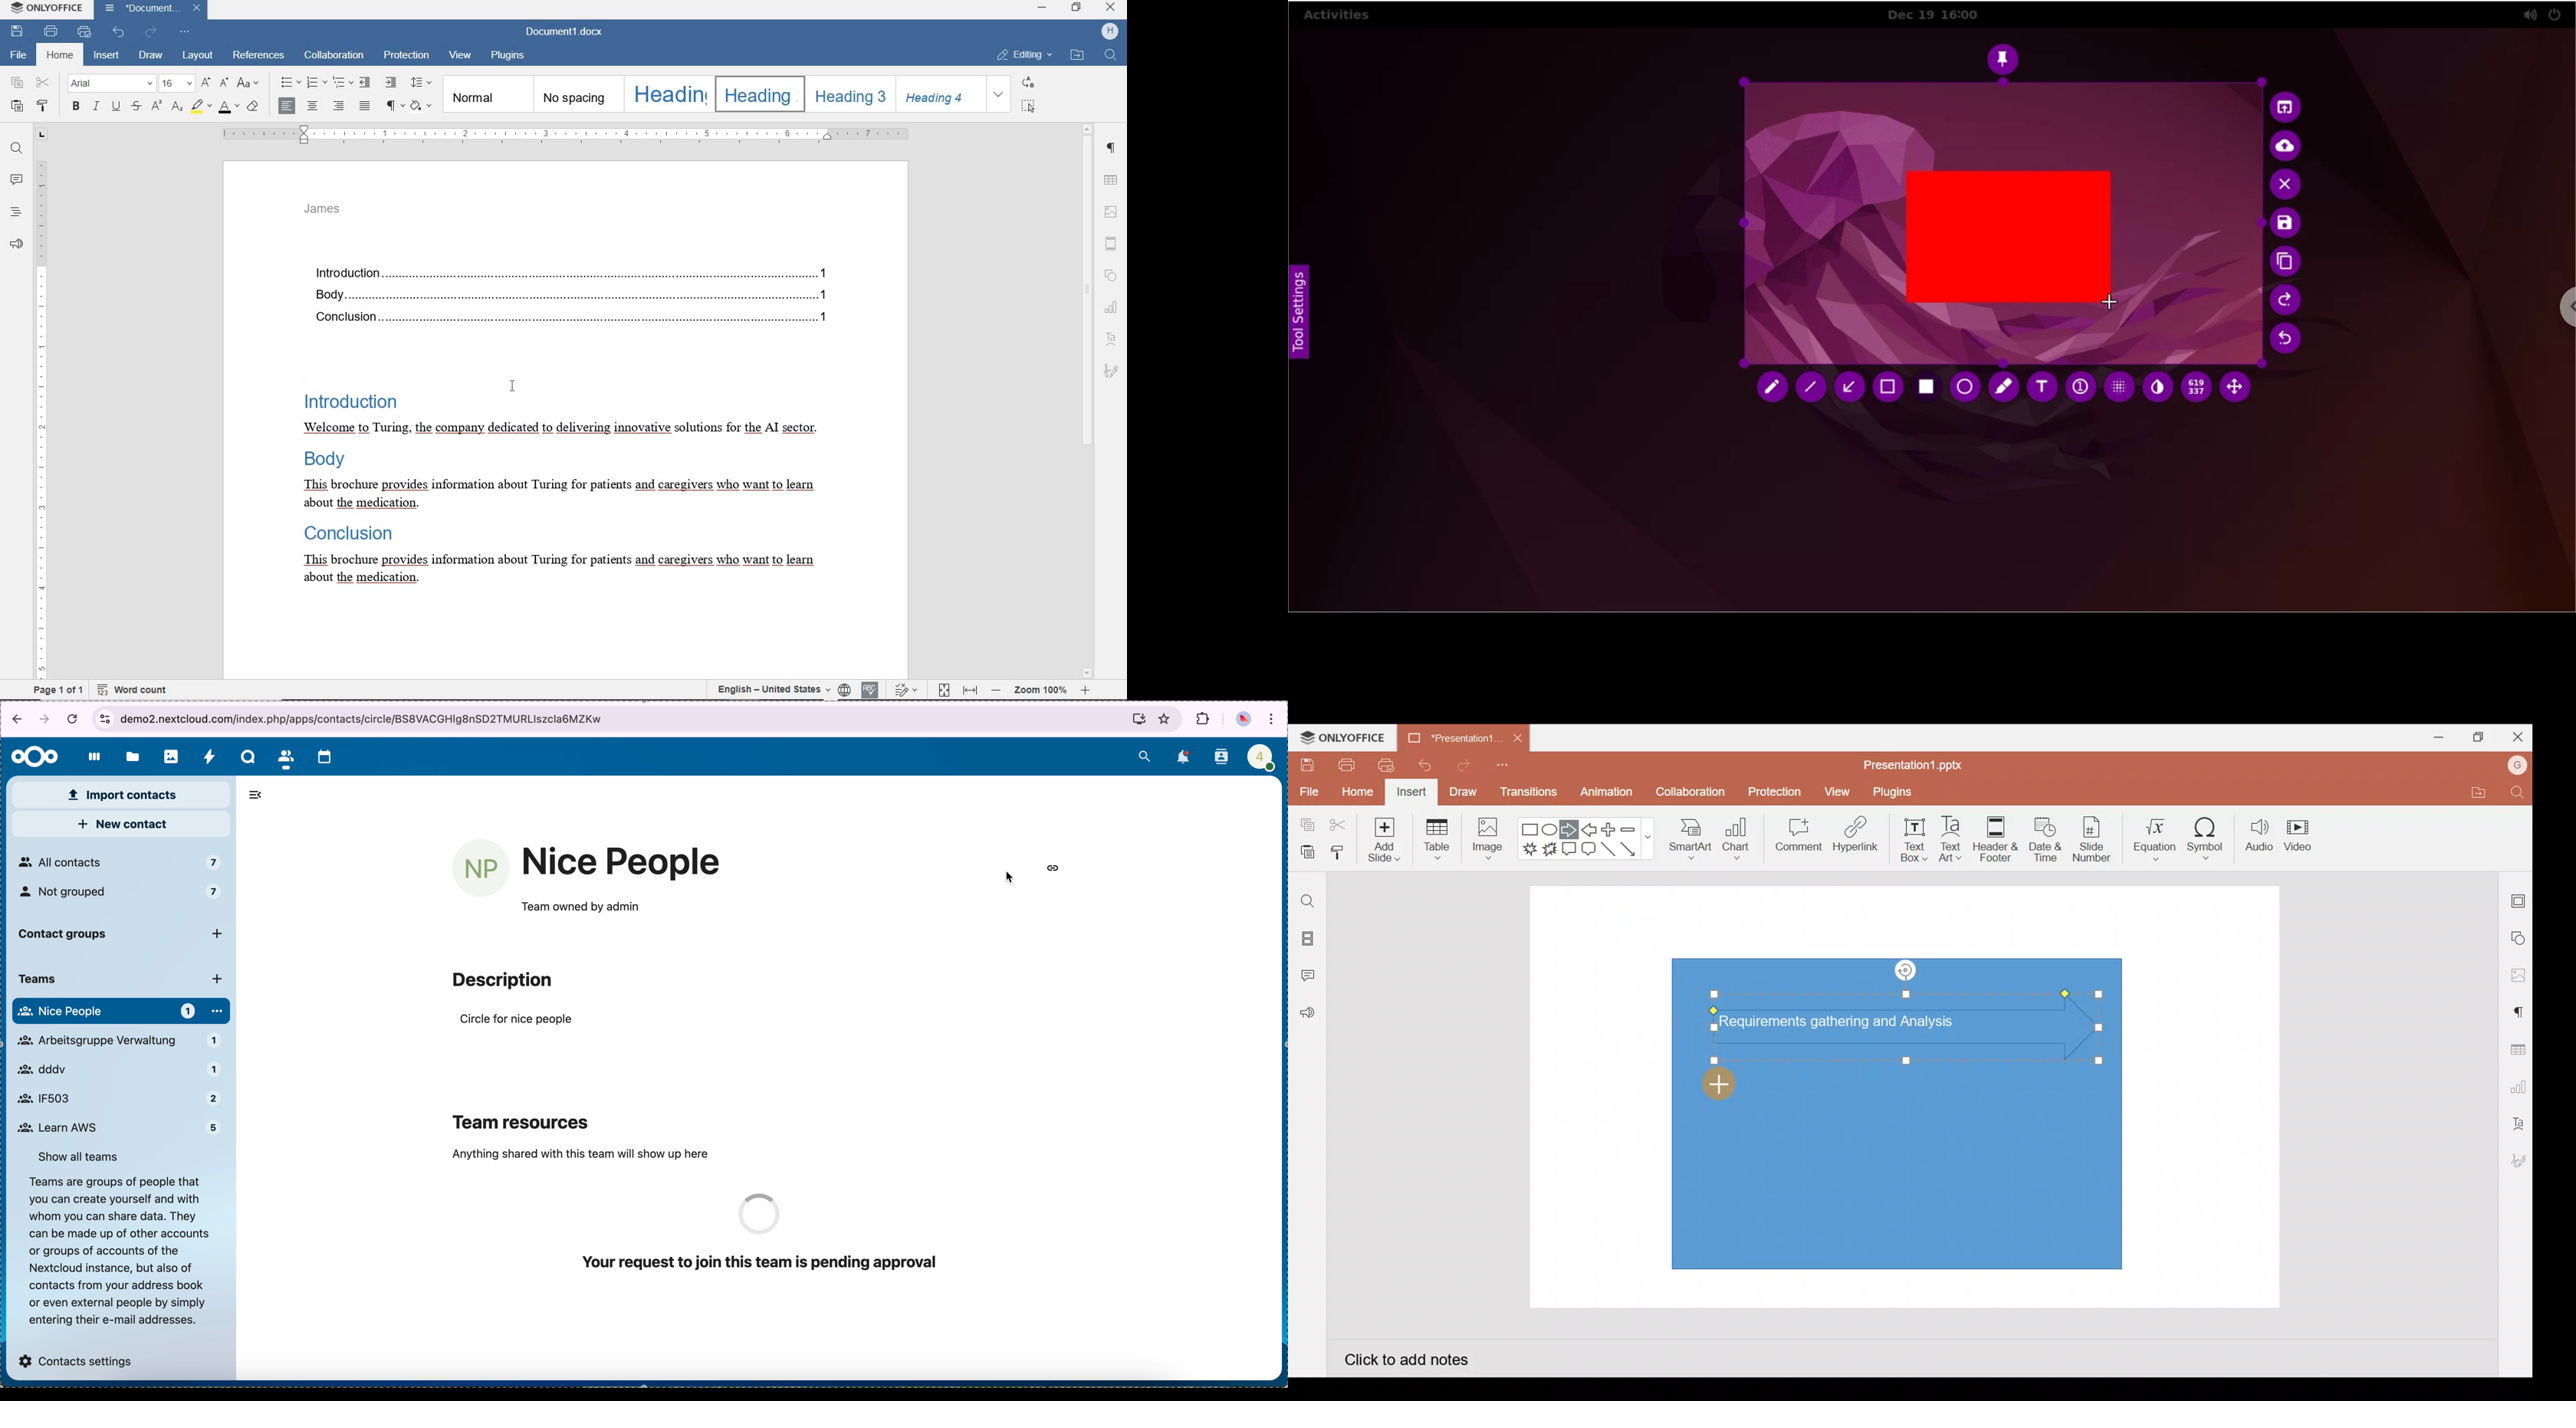  What do you see at coordinates (2477, 792) in the screenshot?
I see `Open file location` at bounding box center [2477, 792].